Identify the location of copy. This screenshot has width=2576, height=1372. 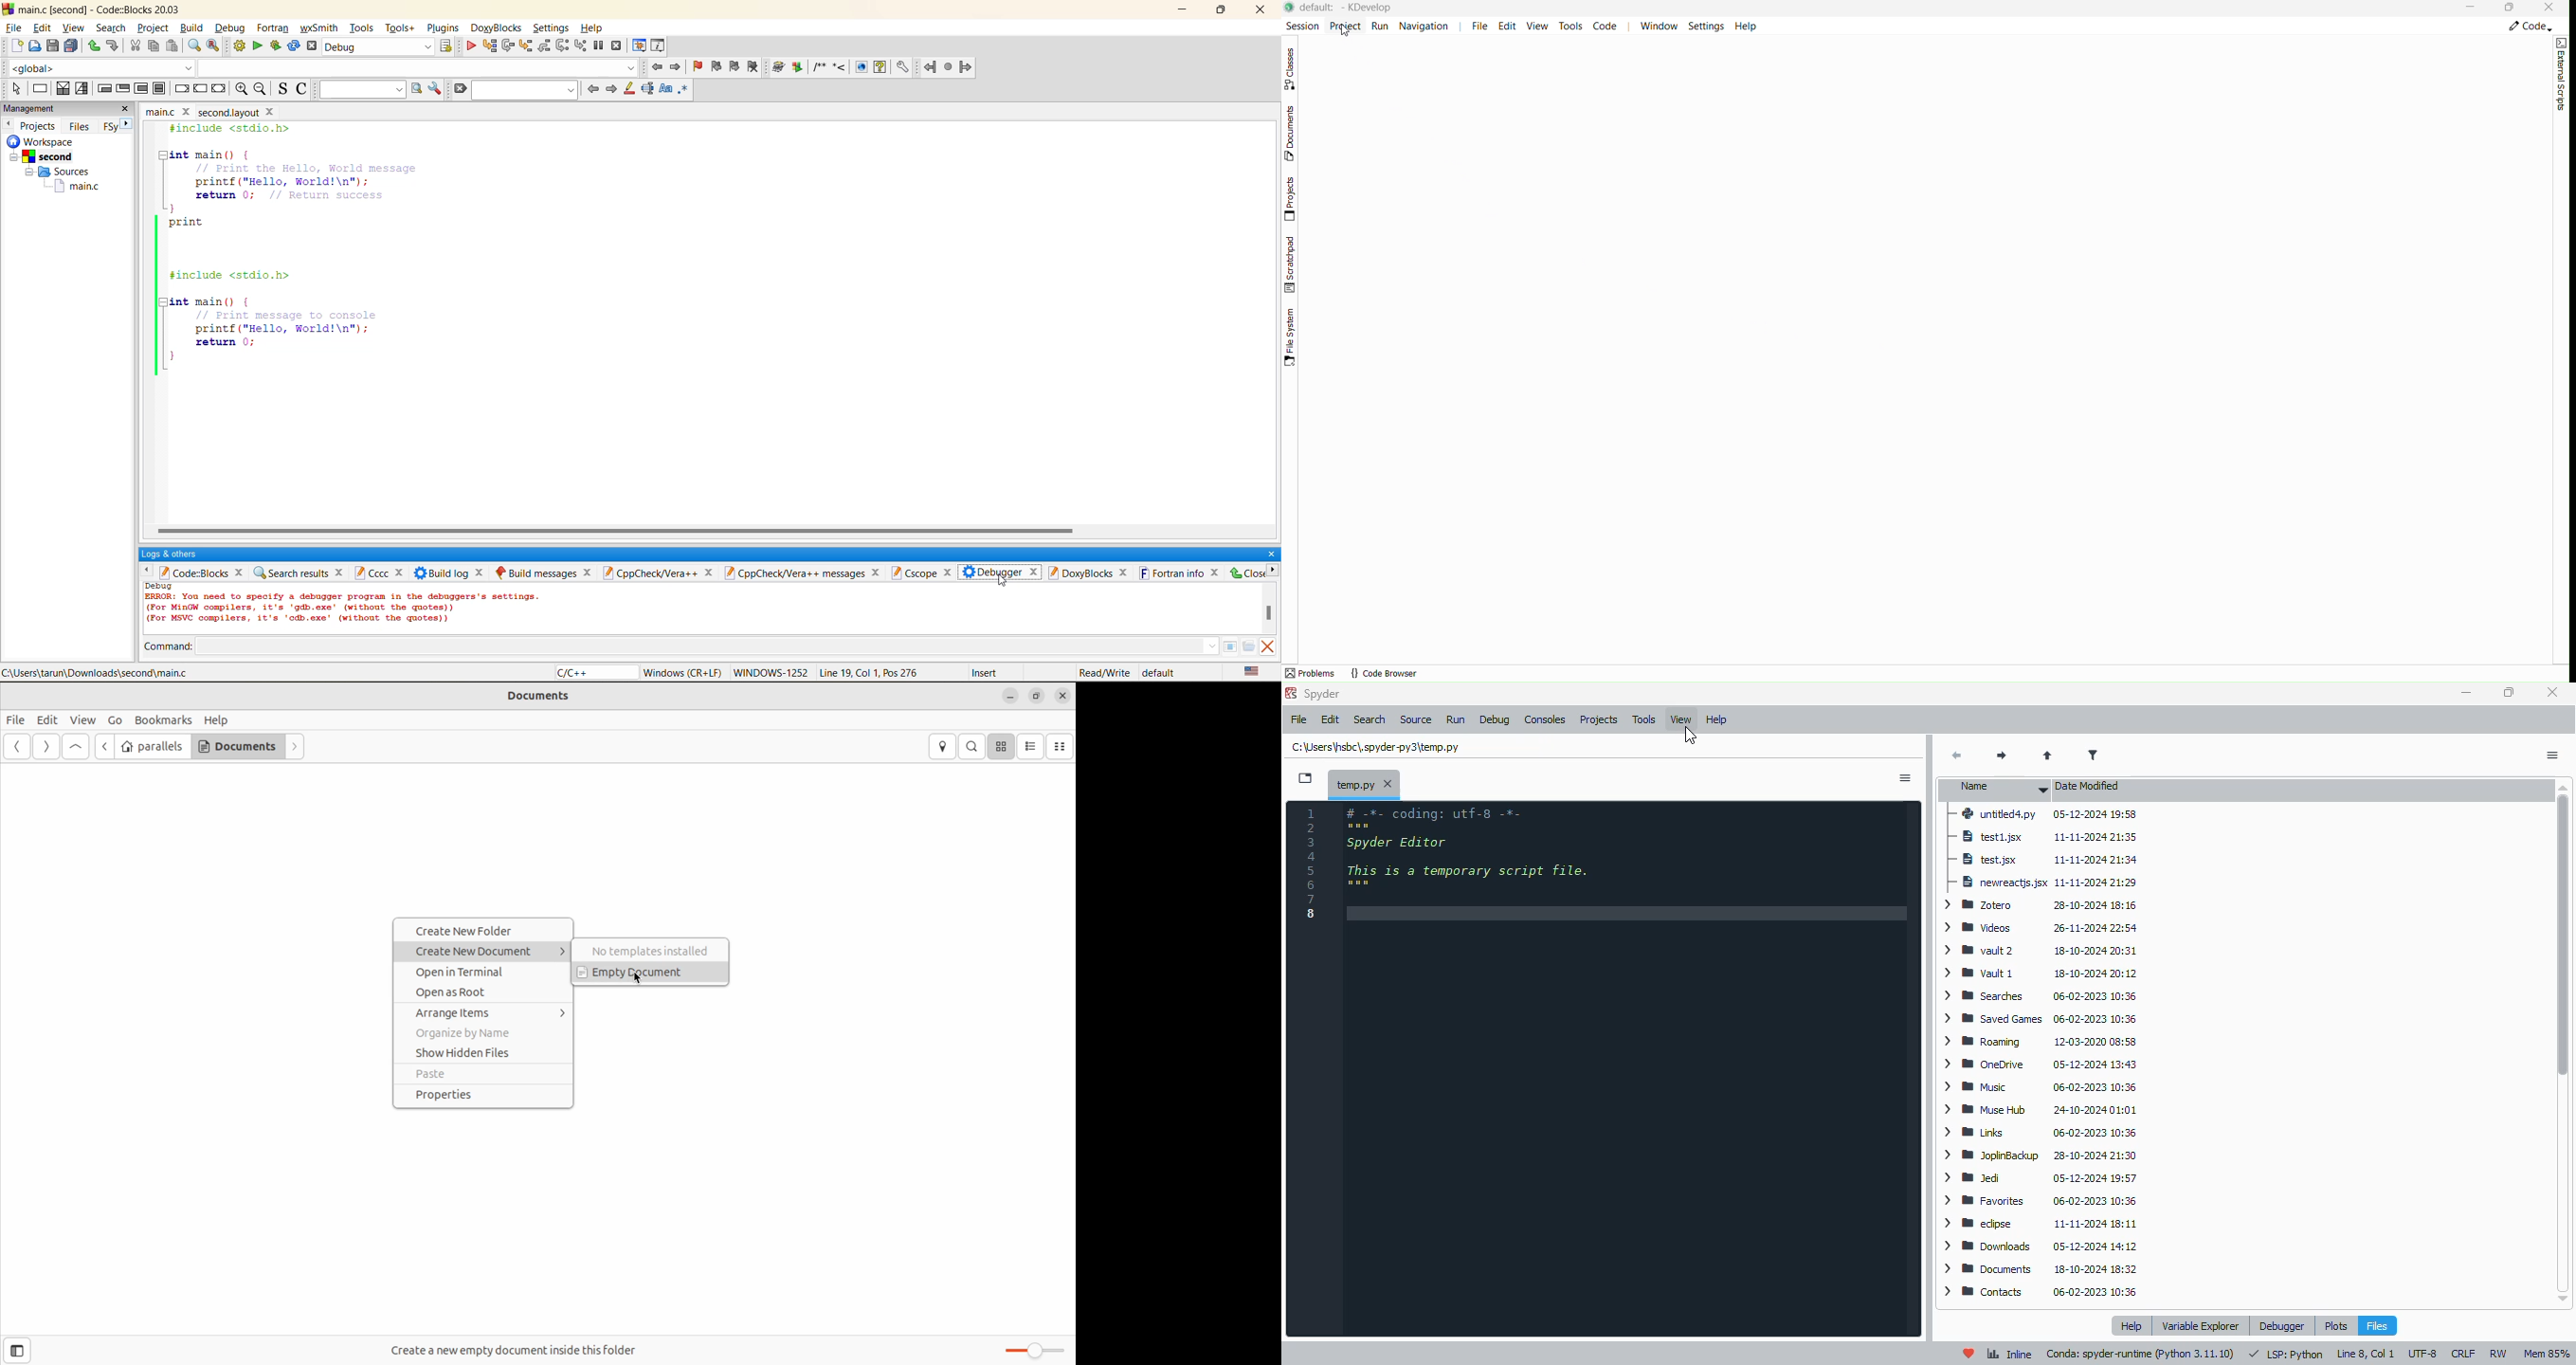
(153, 48).